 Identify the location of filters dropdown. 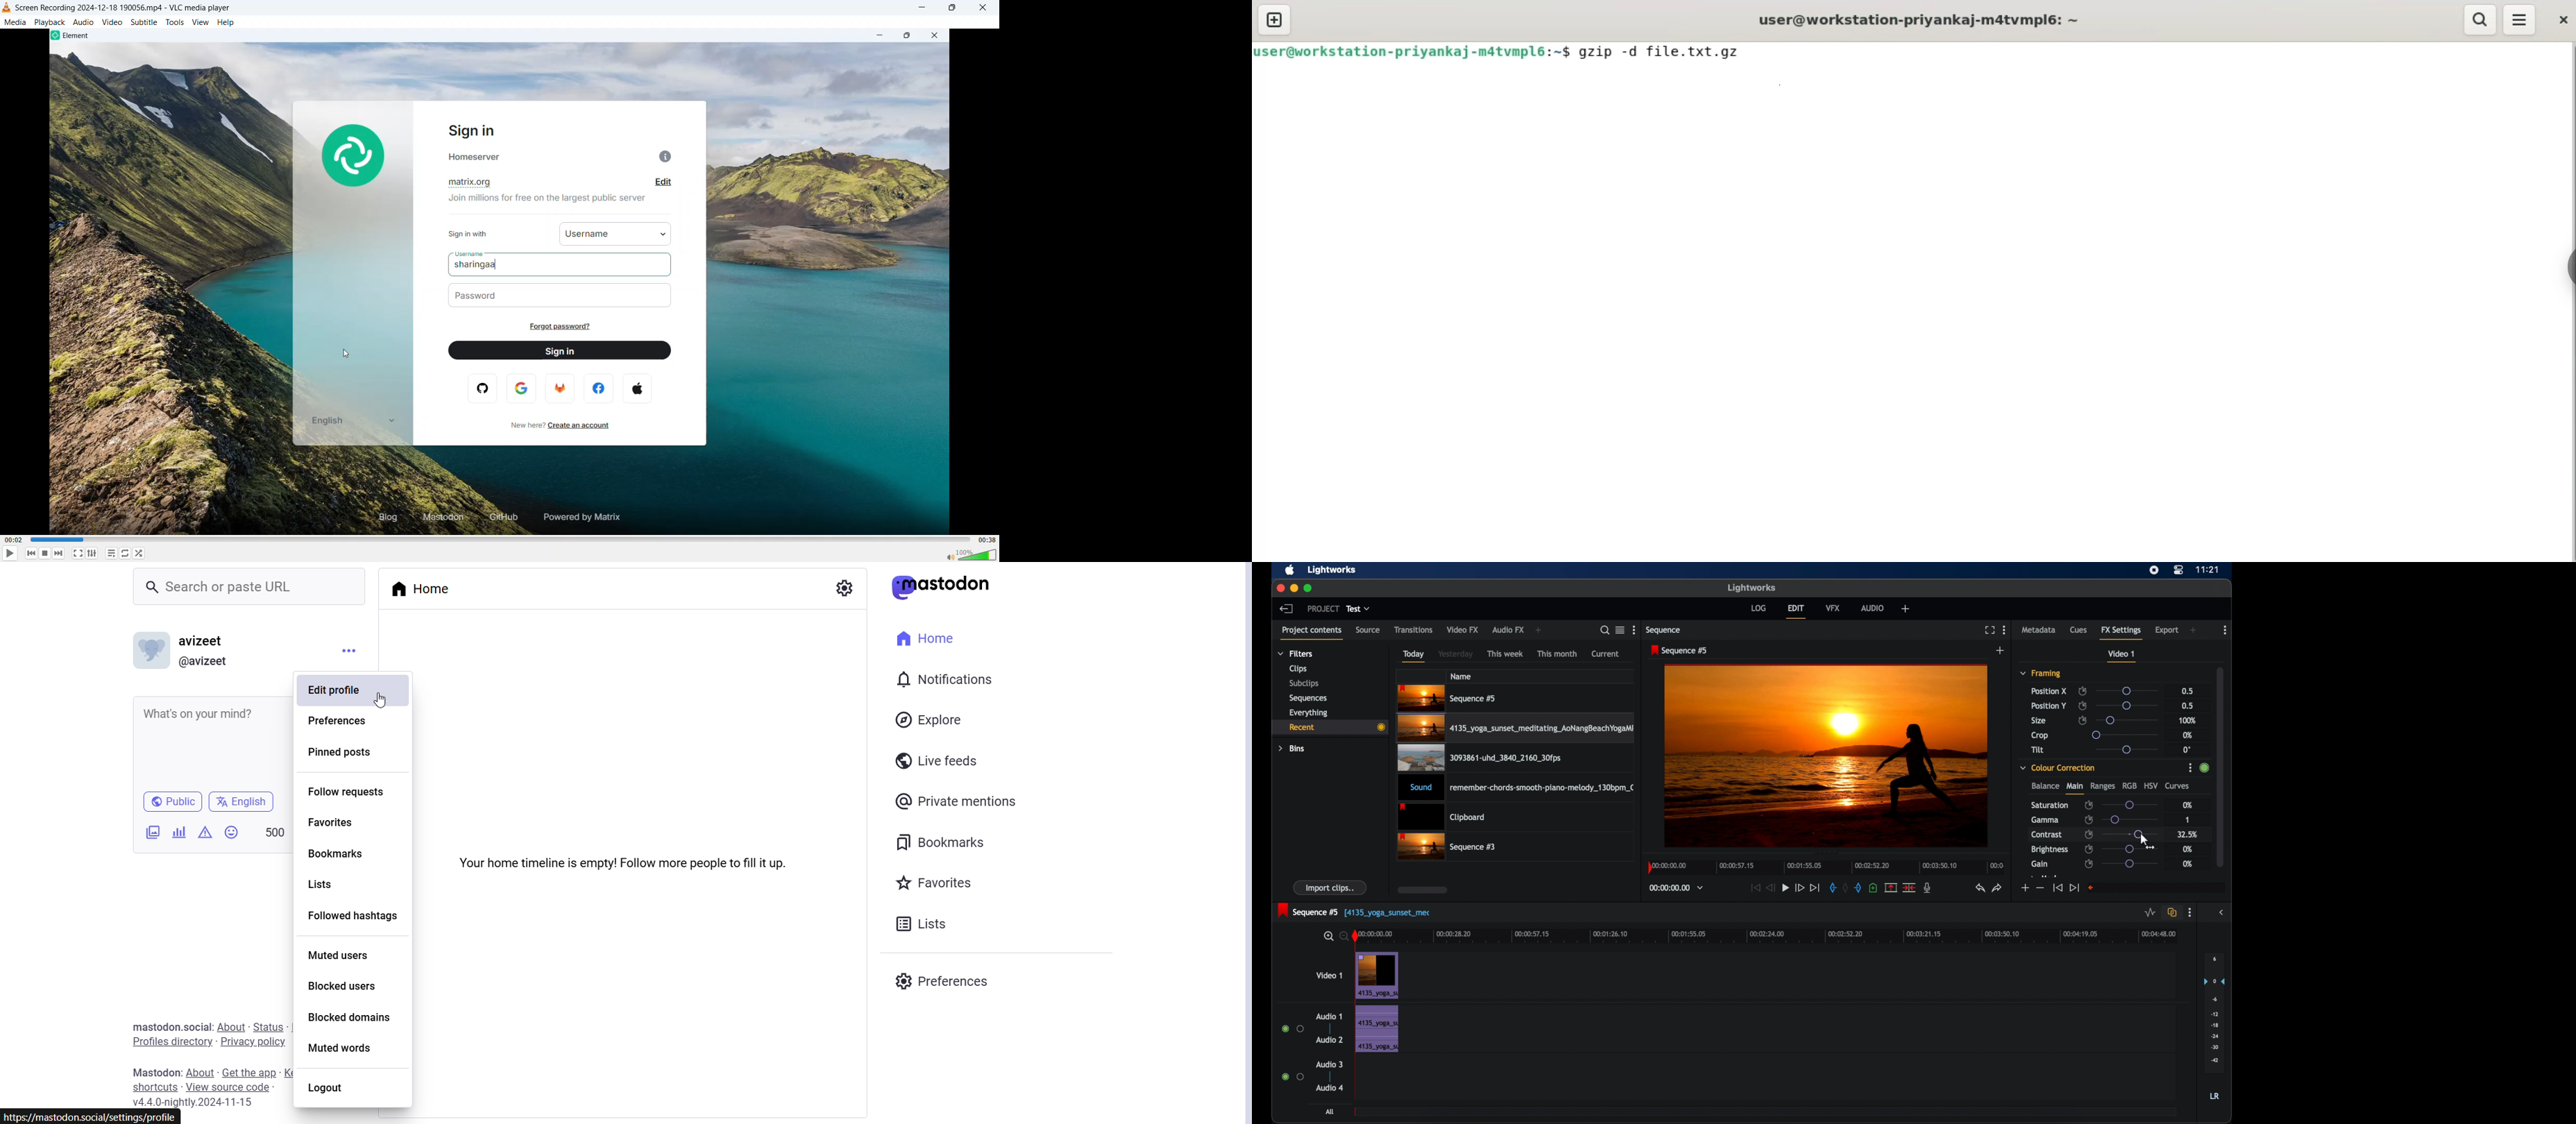
(1298, 654).